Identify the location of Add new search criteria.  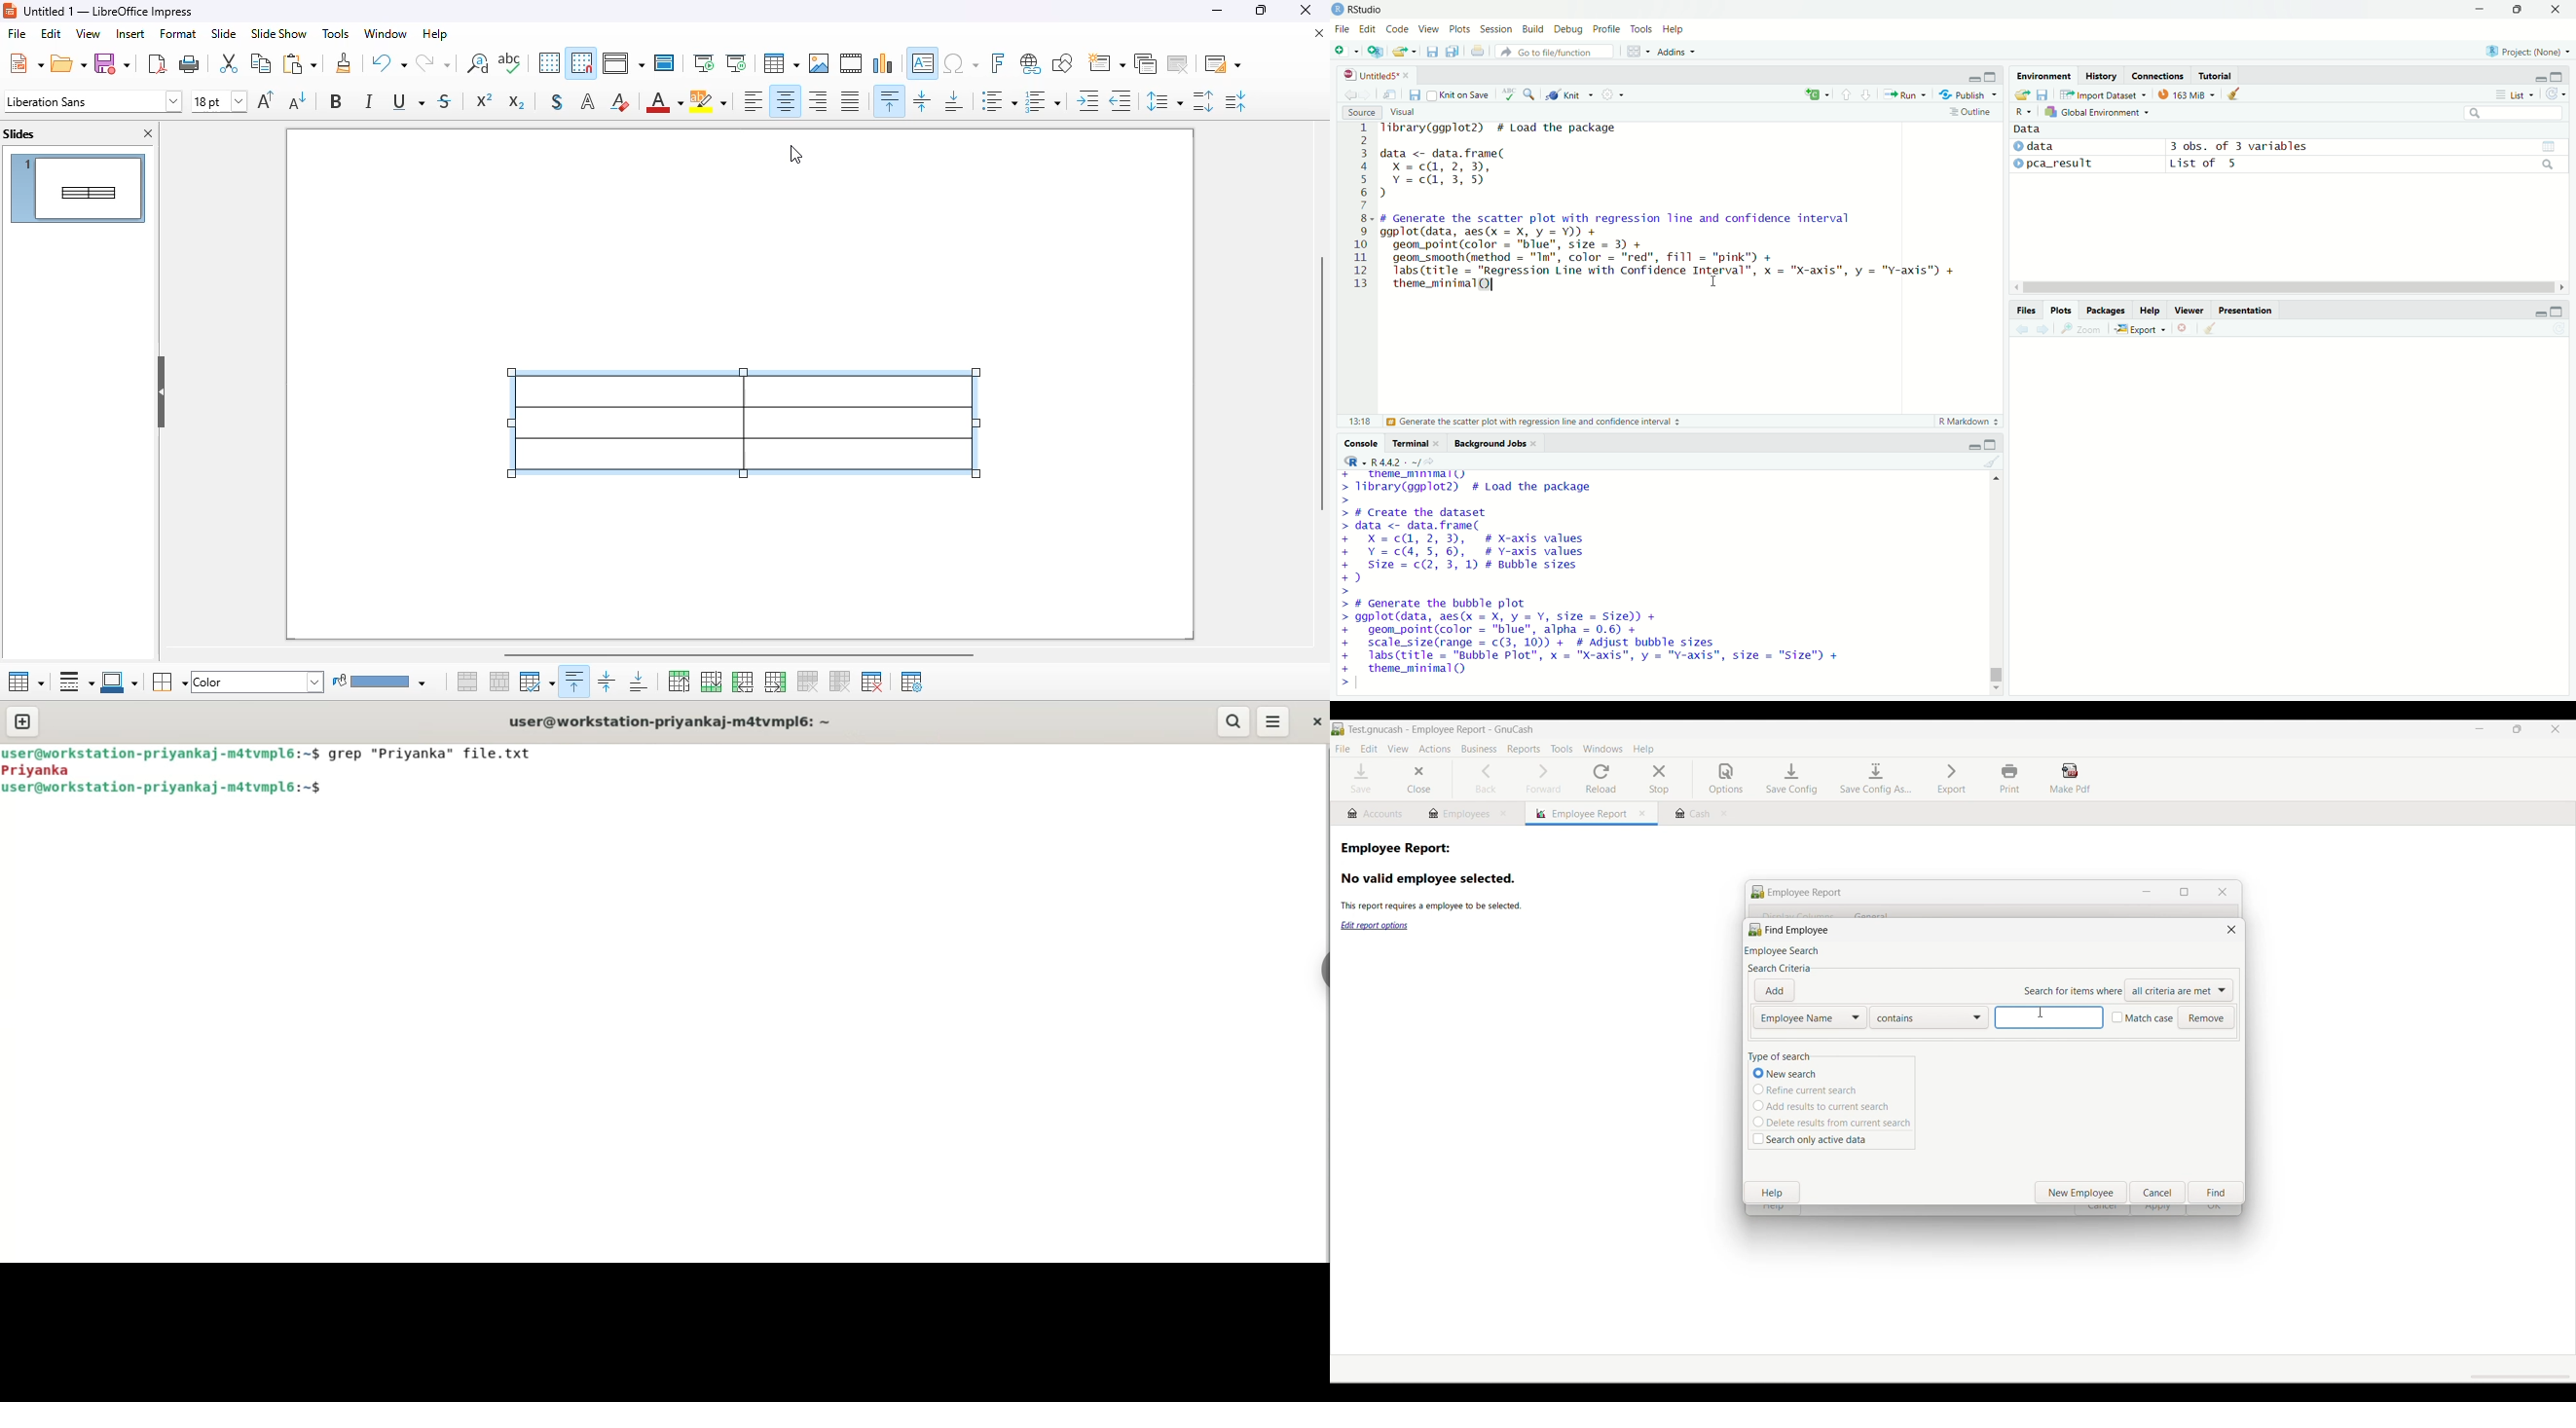
(1774, 990).